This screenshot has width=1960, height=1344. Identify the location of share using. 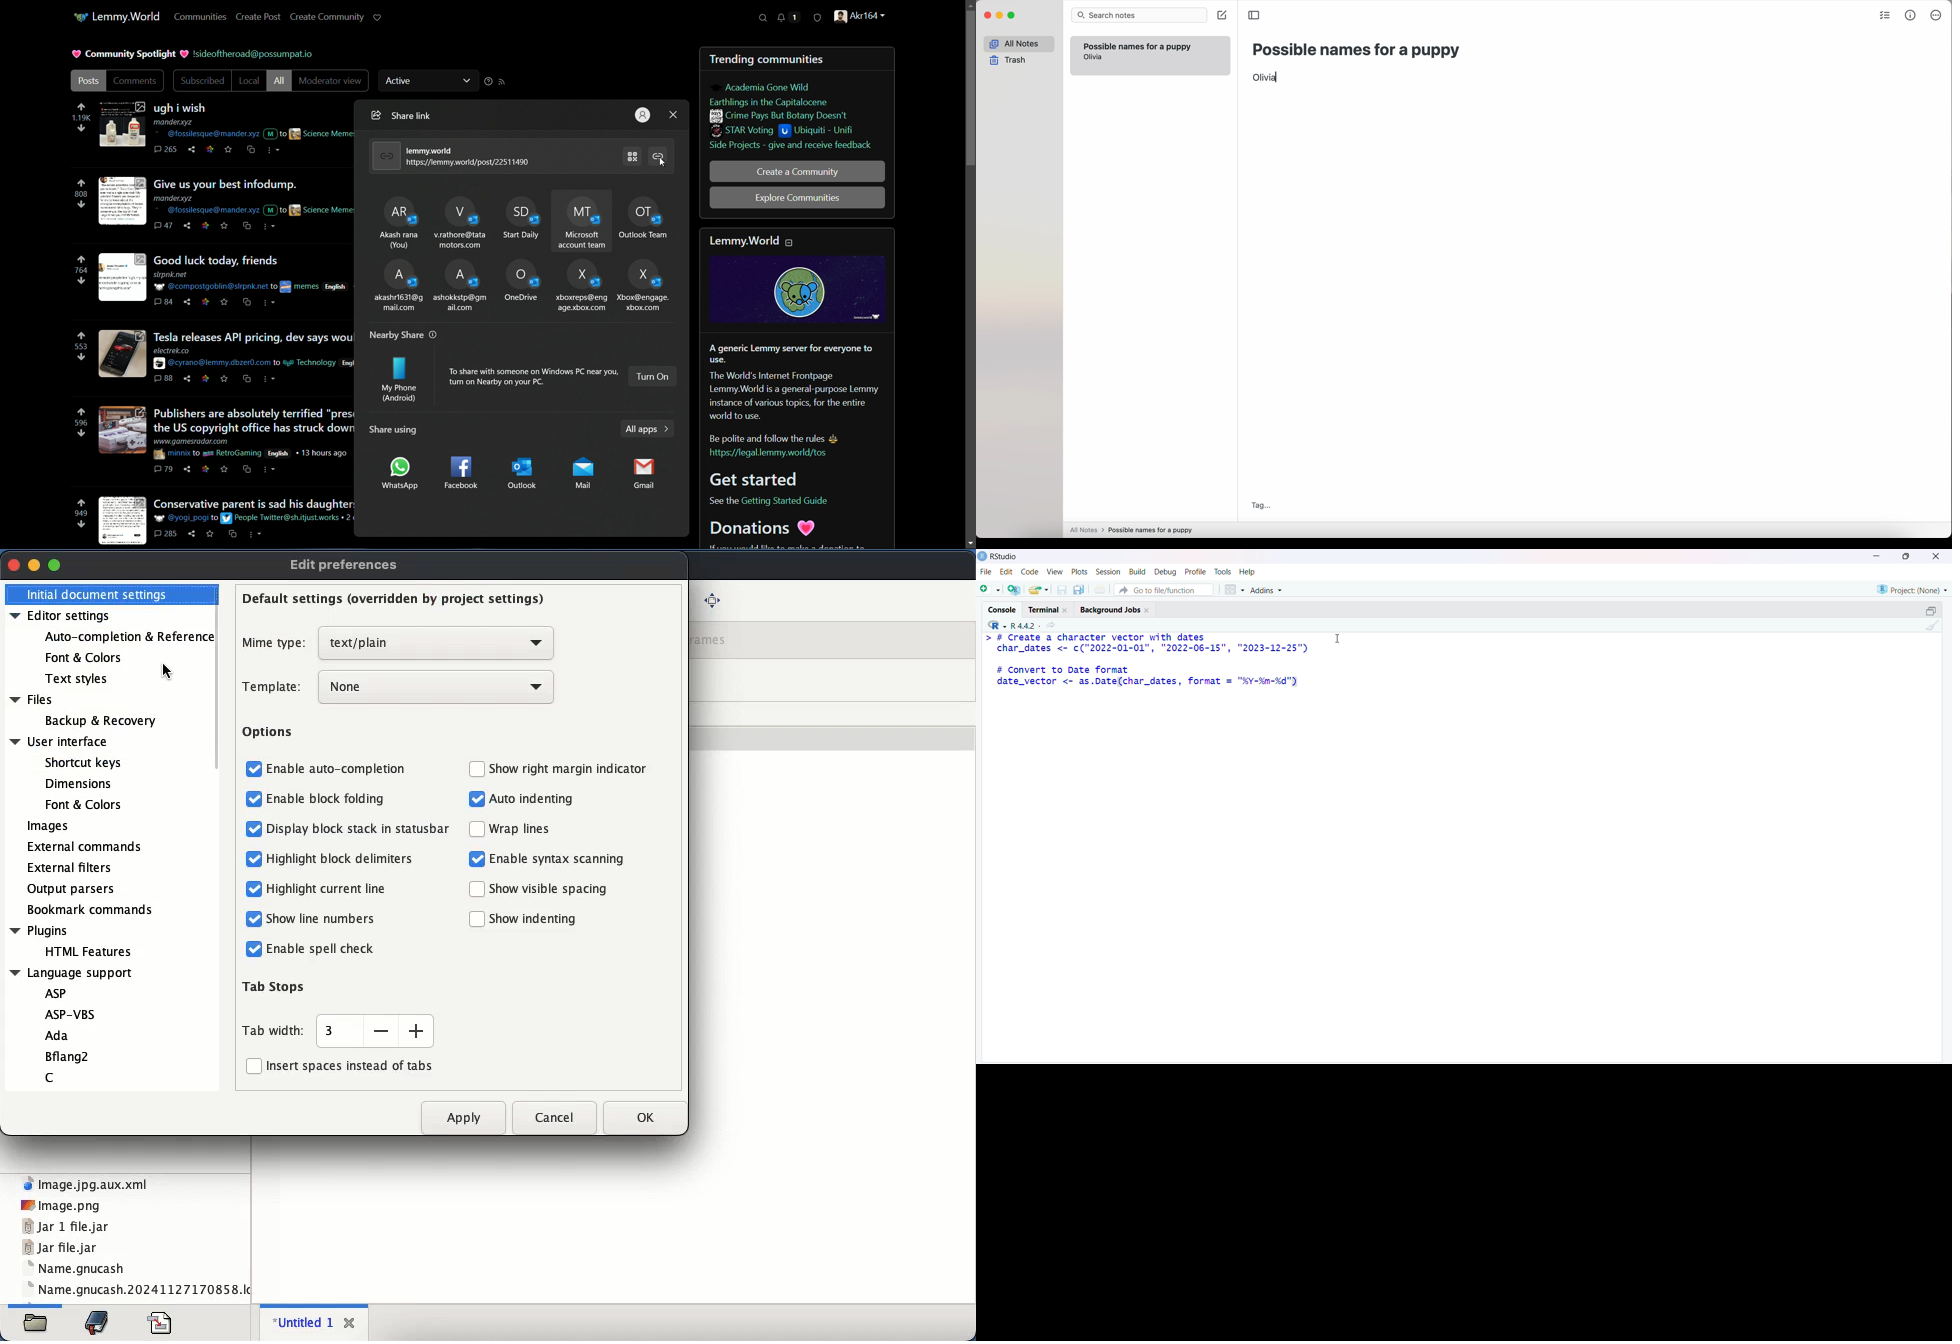
(391, 430).